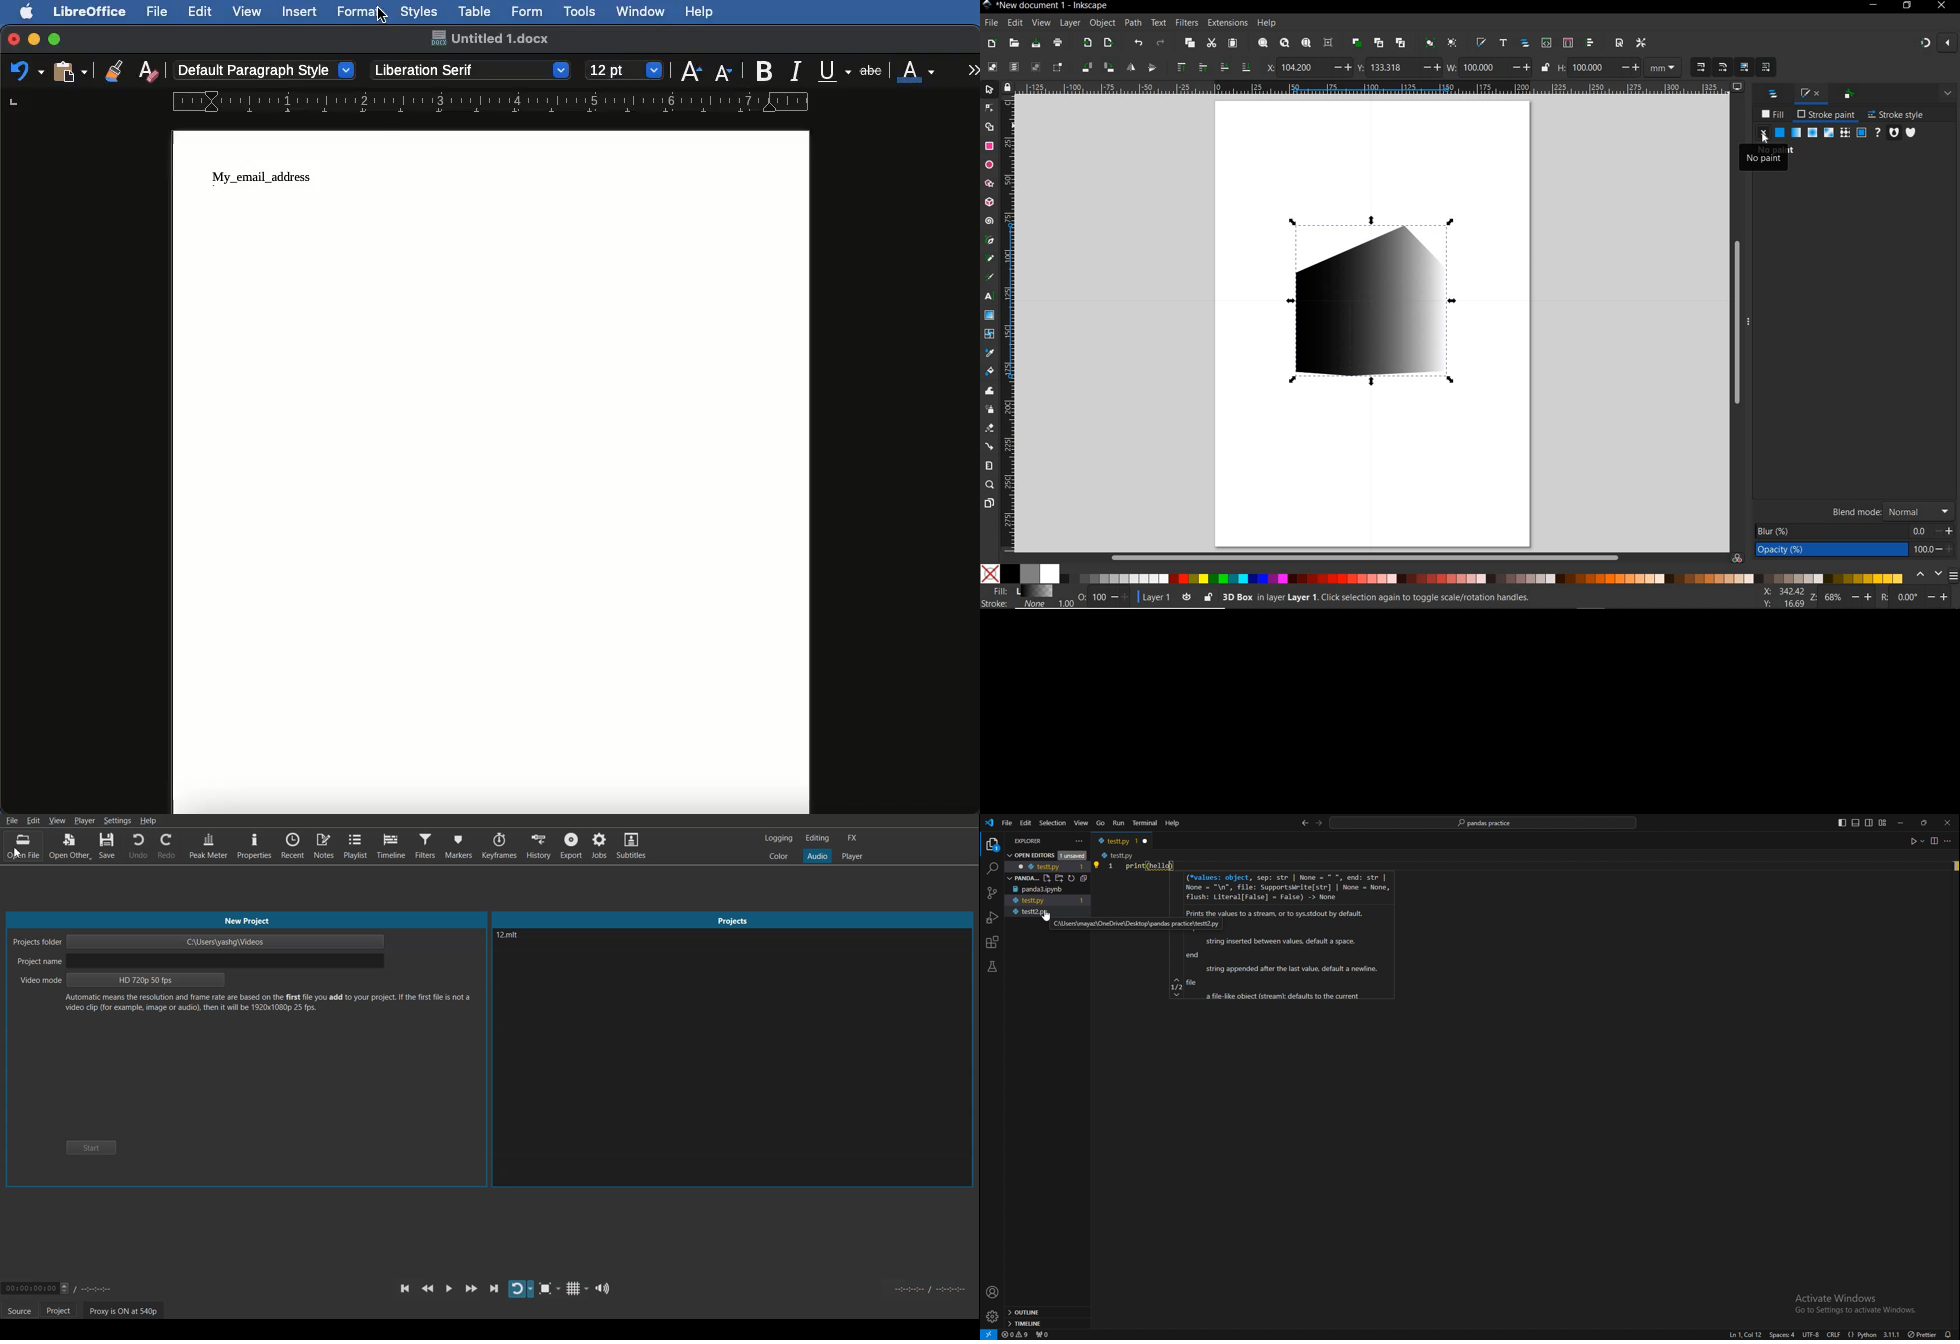 This screenshot has width=1960, height=1344. I want to click on OPEN ALIGN AND DISTRIBUTE, so click(1590, 43).